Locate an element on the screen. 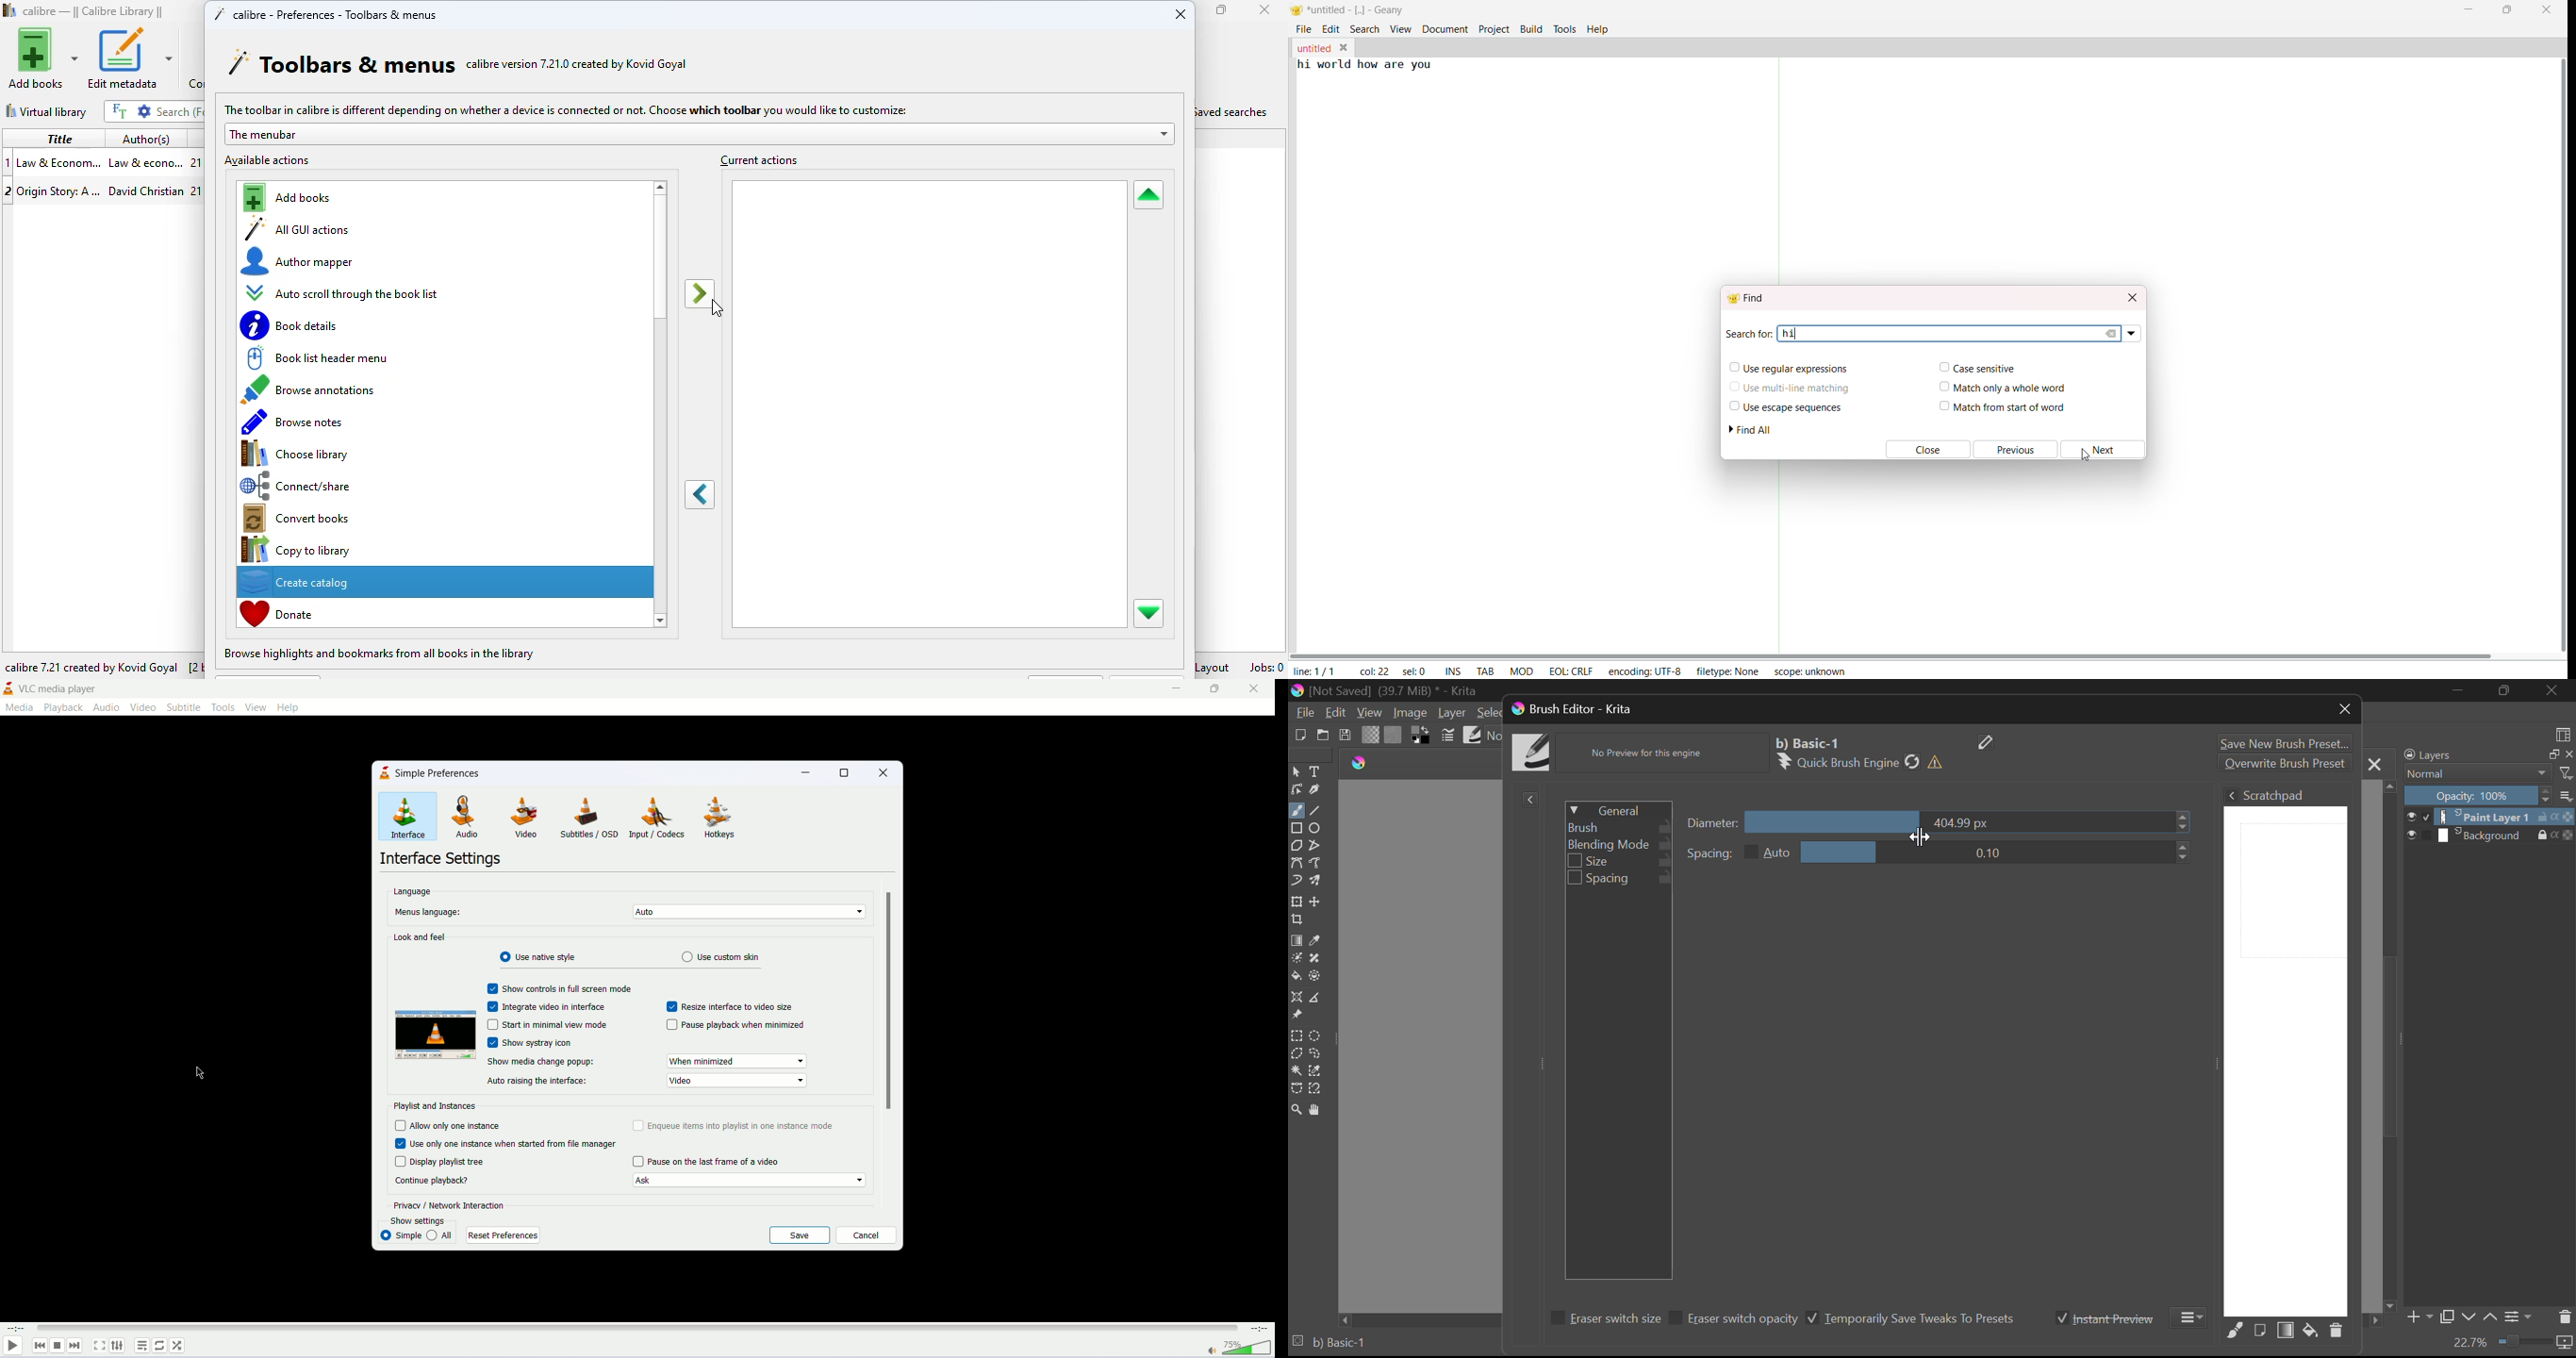 This screenshot has height=1372, width=2576. total duration is located at coordinates (1260, 1330).